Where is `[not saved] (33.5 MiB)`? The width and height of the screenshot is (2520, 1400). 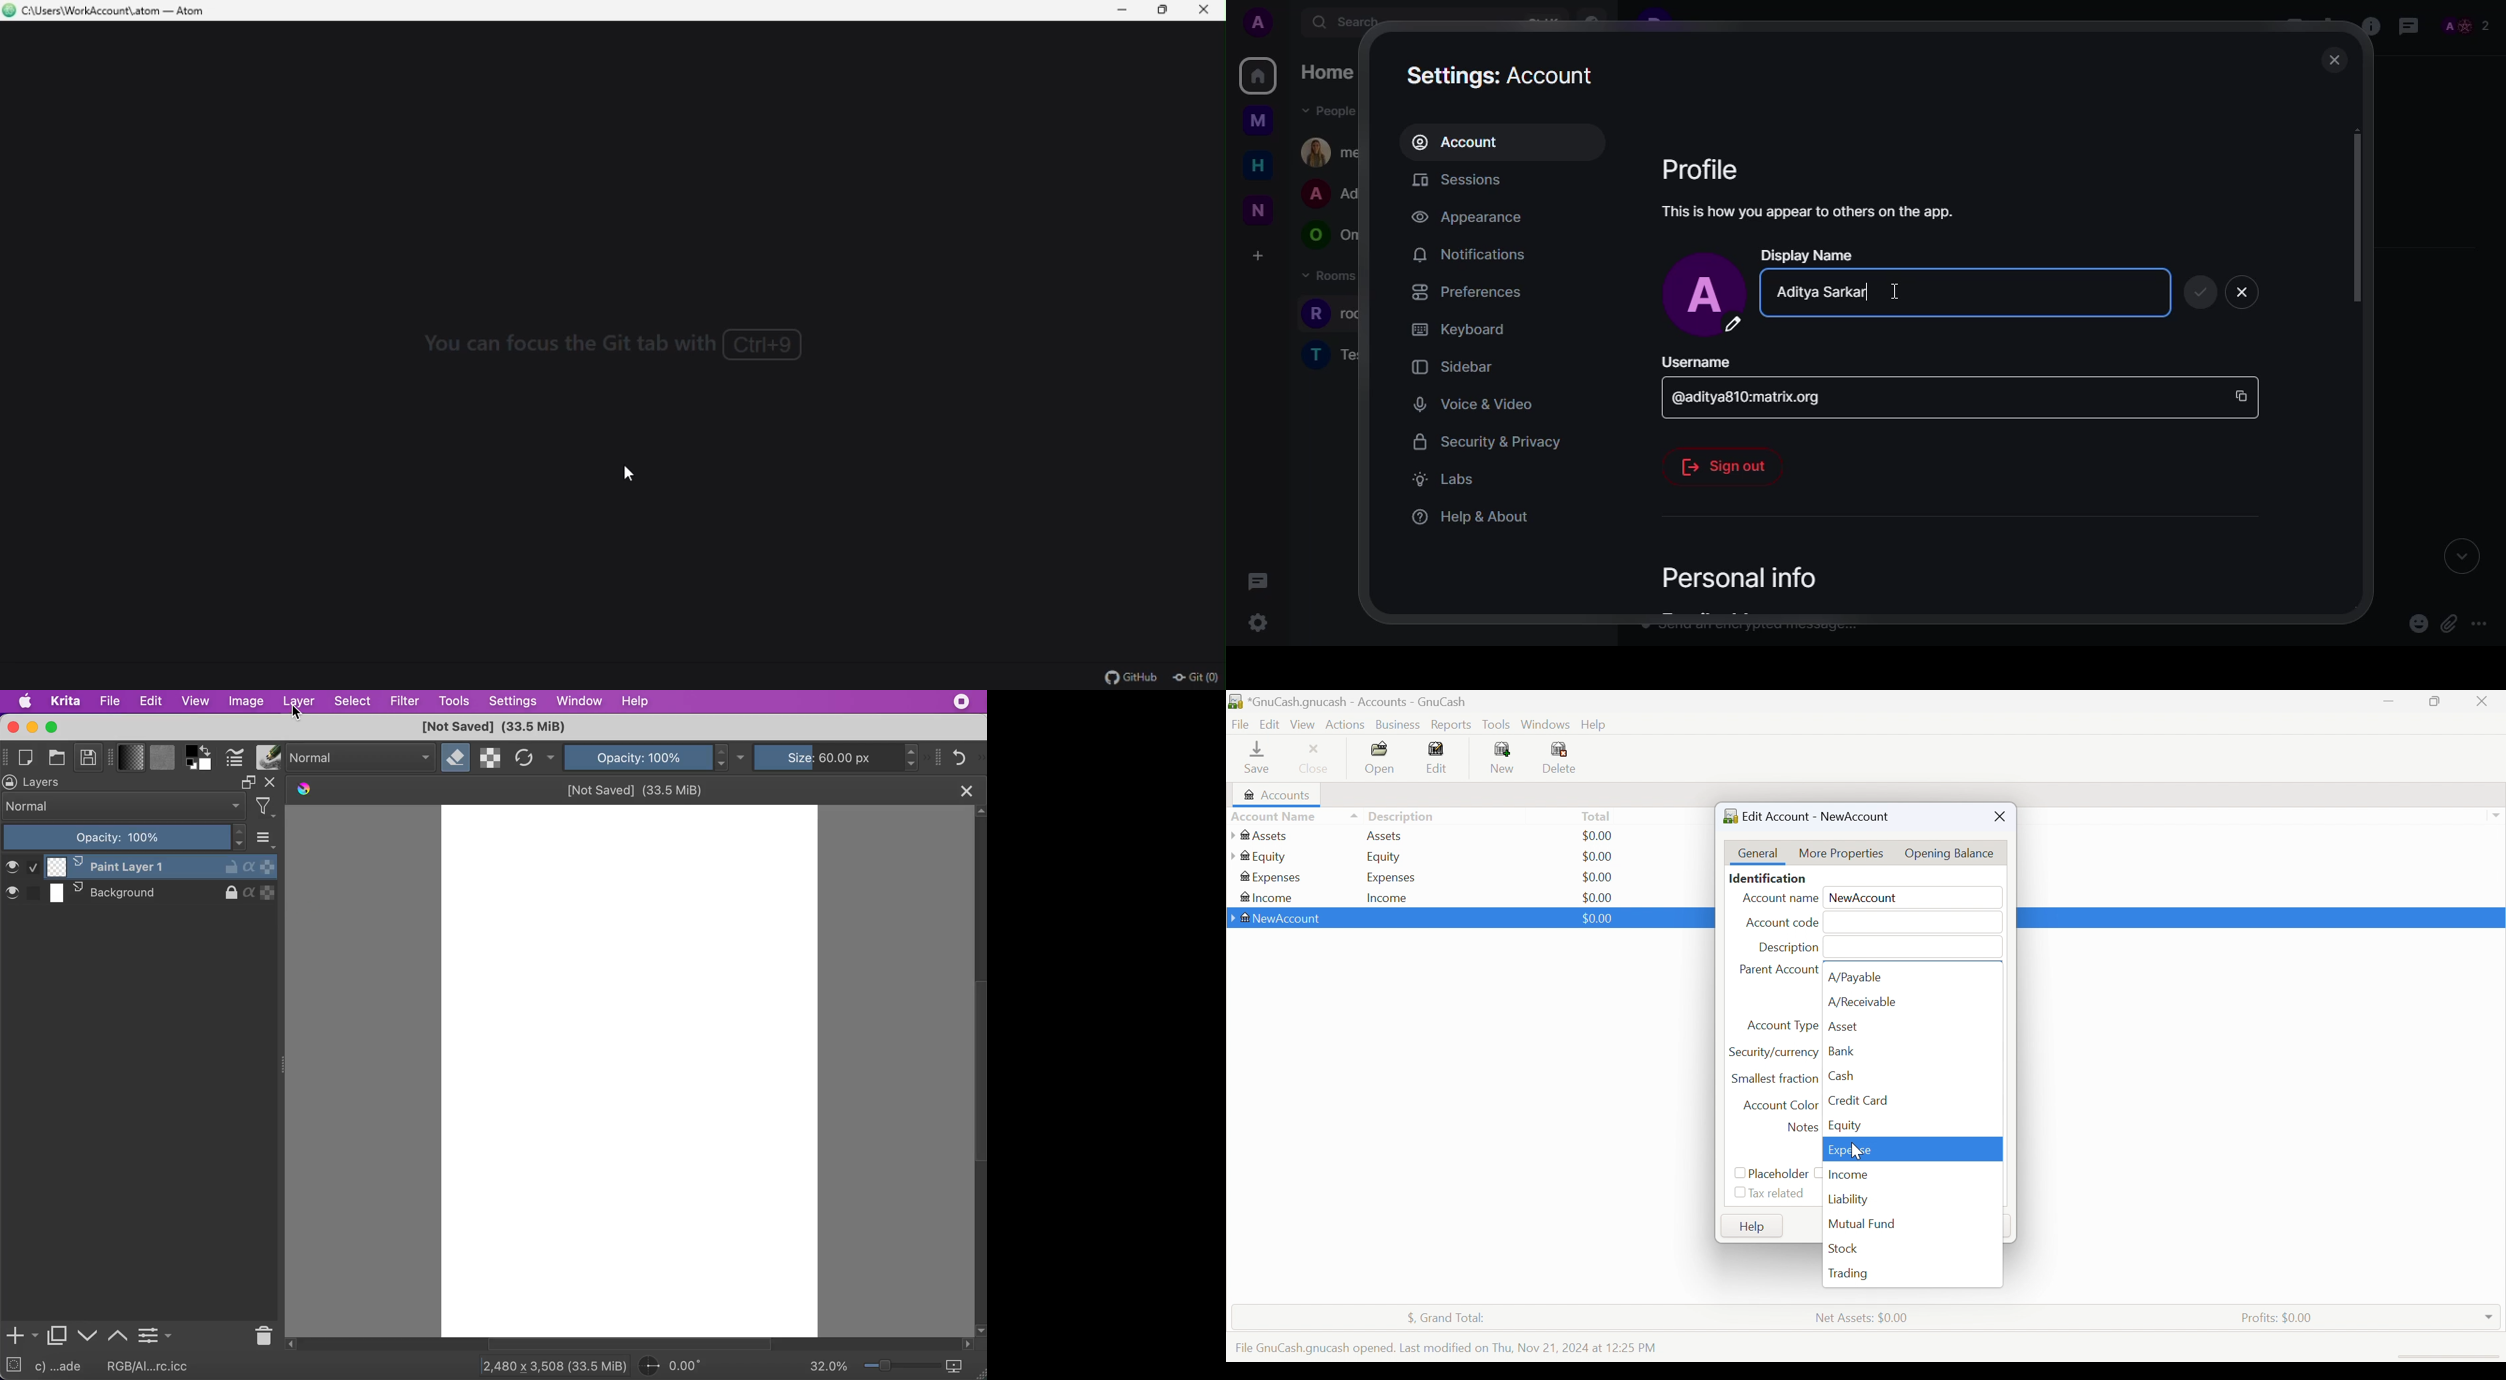 [not saved] (33.5 MiB) is located at coordinates (492, 727).